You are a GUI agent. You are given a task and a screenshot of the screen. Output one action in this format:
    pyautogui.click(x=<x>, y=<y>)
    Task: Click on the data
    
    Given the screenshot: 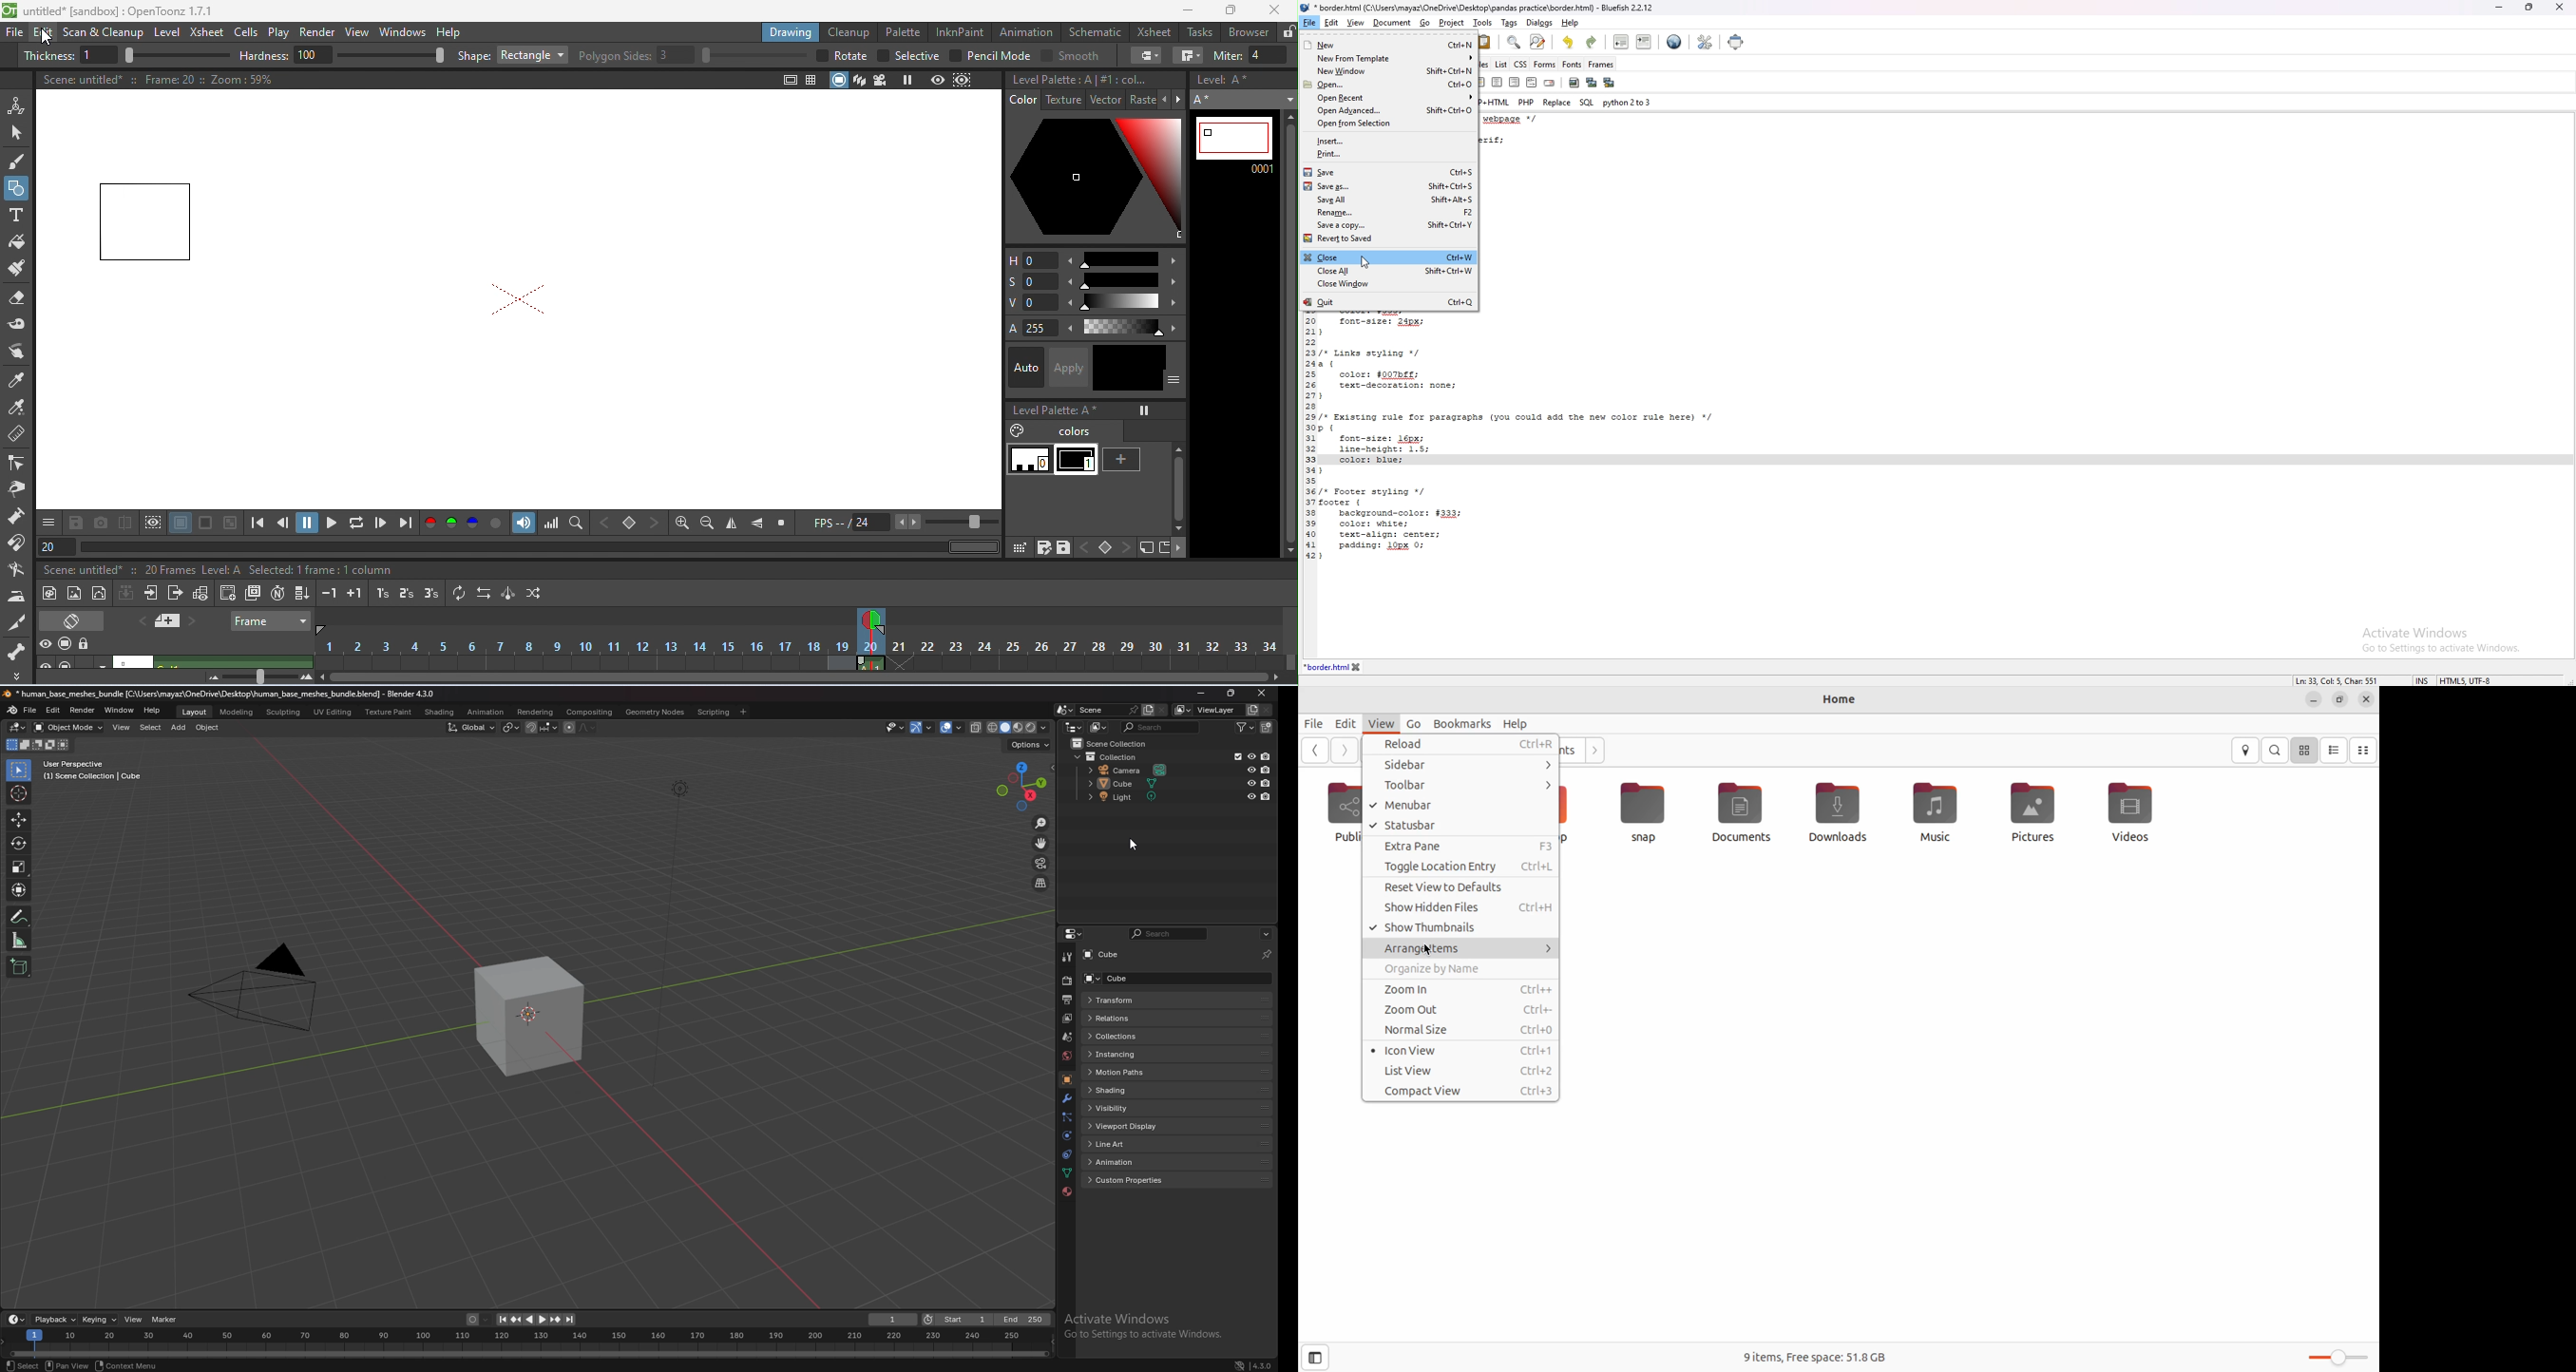 What is the action you would take?
    pyautogui.click(x=1067, y=1173)
    